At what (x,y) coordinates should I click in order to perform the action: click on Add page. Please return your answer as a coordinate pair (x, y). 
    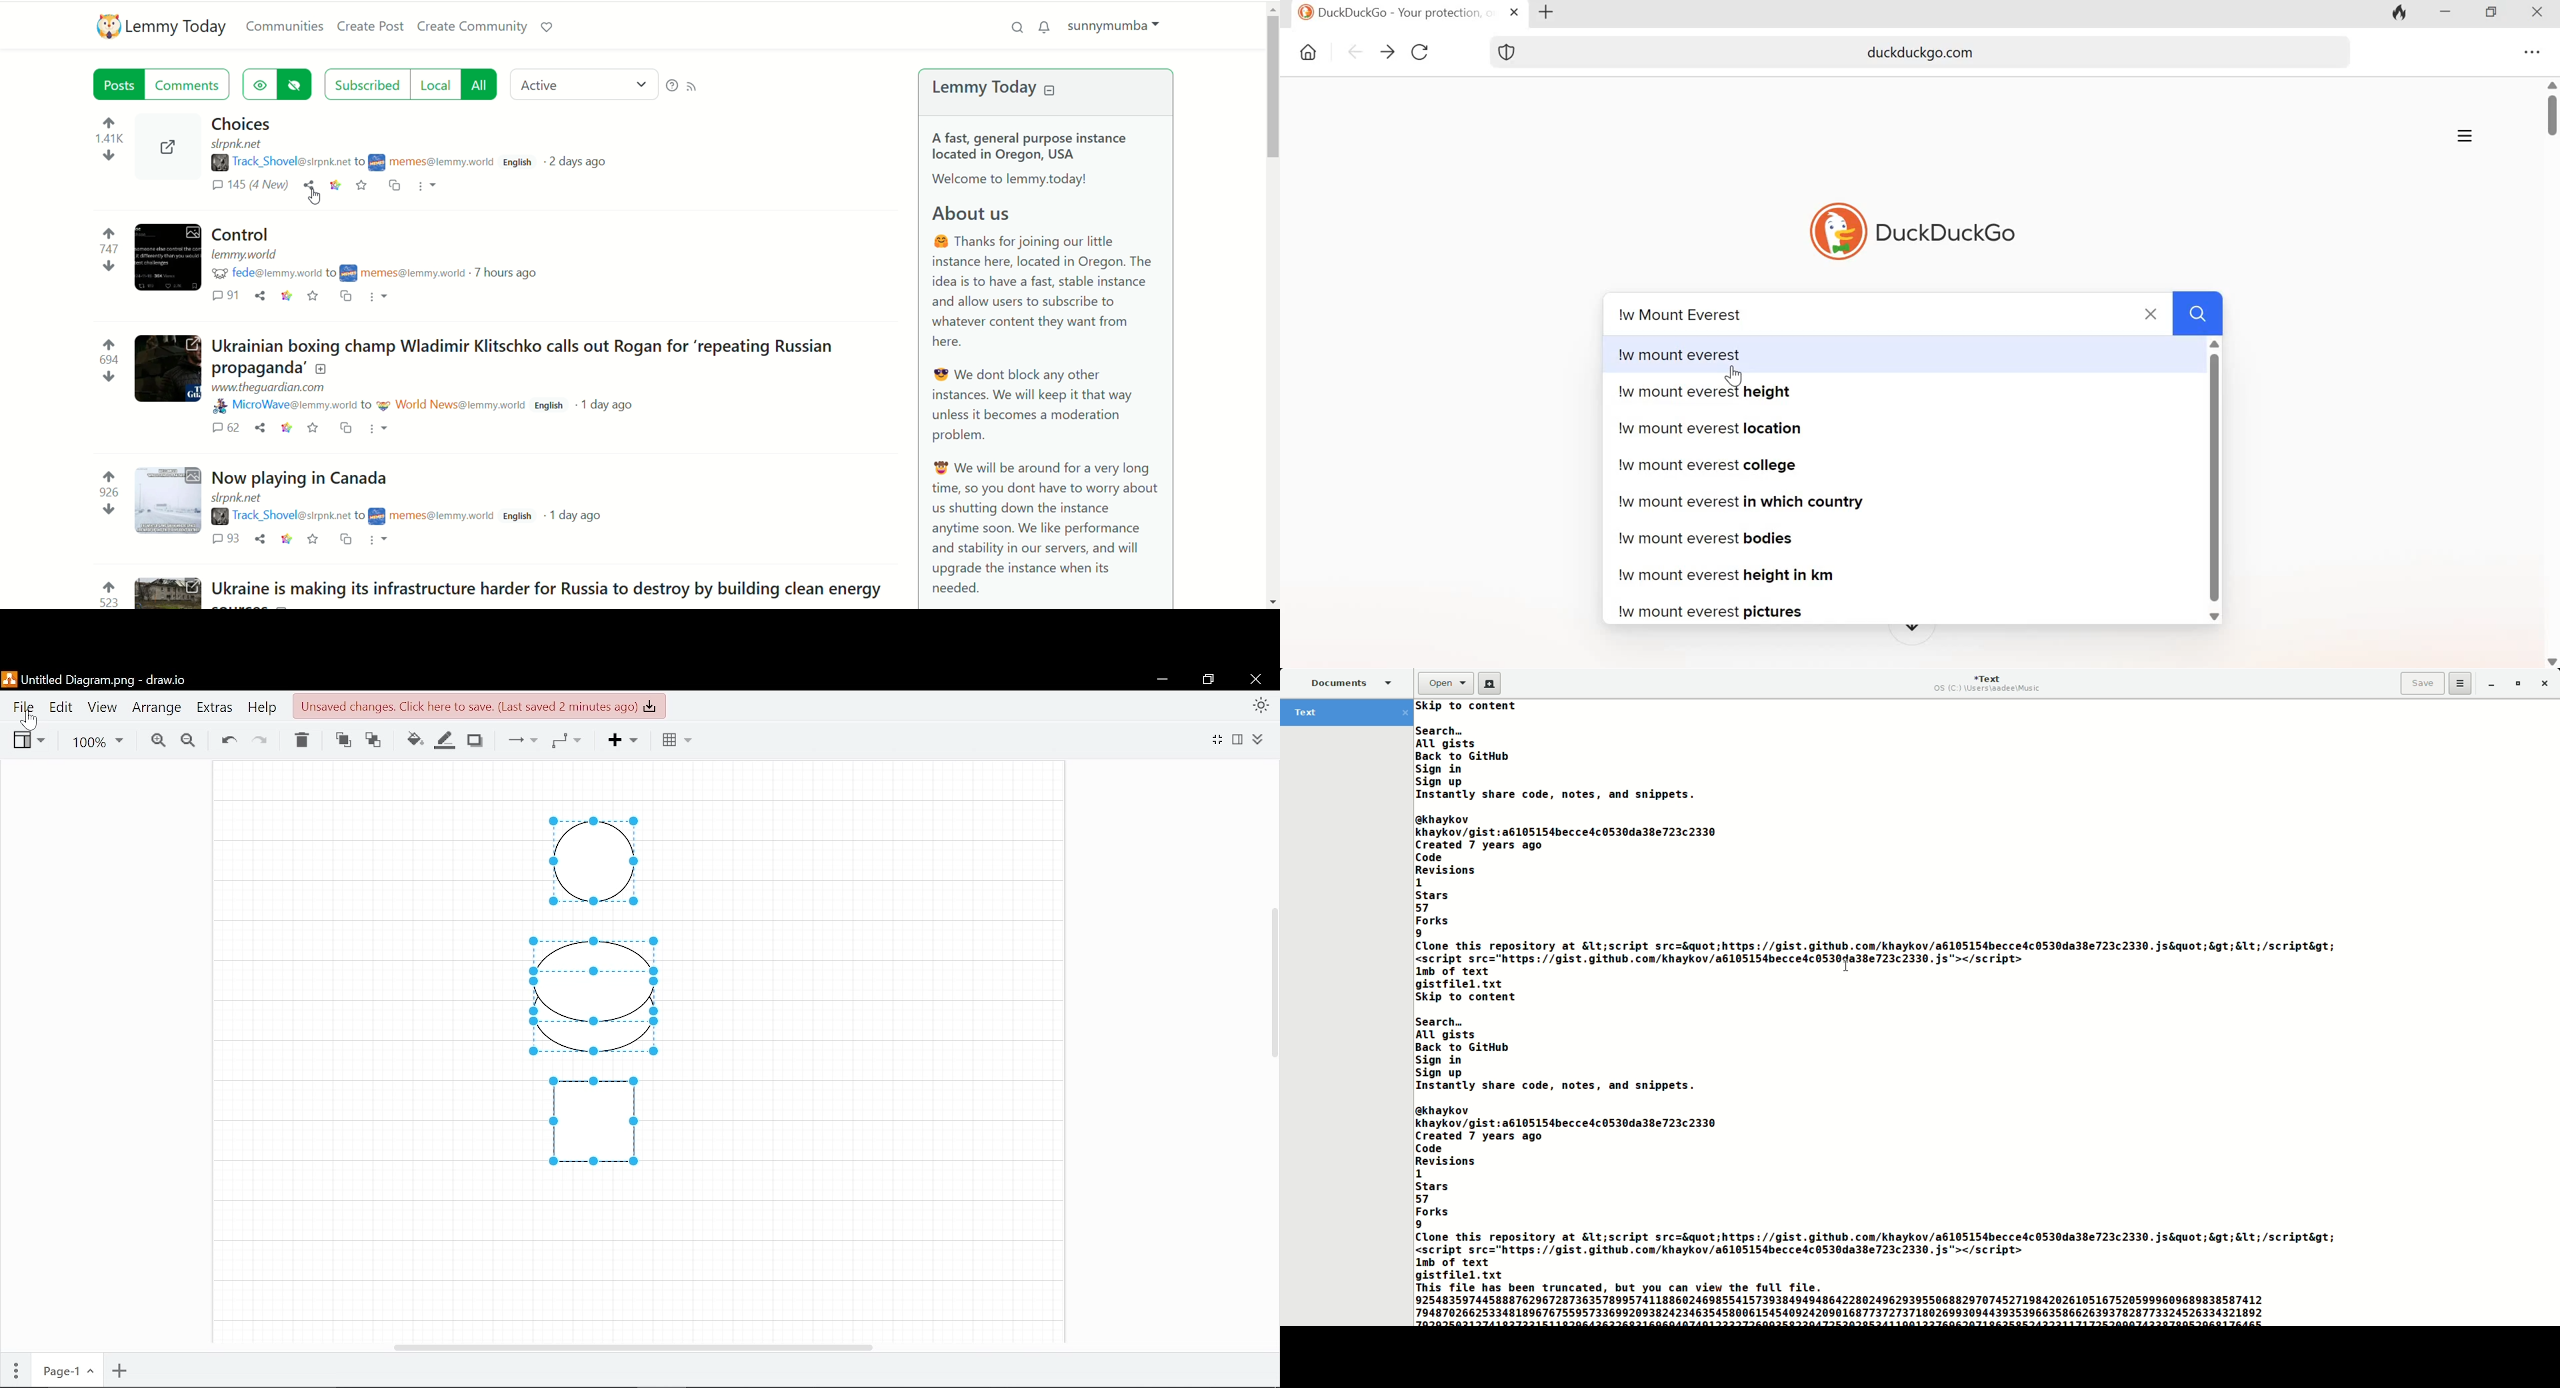
    Looking at the image, I should click on (120, 1371).